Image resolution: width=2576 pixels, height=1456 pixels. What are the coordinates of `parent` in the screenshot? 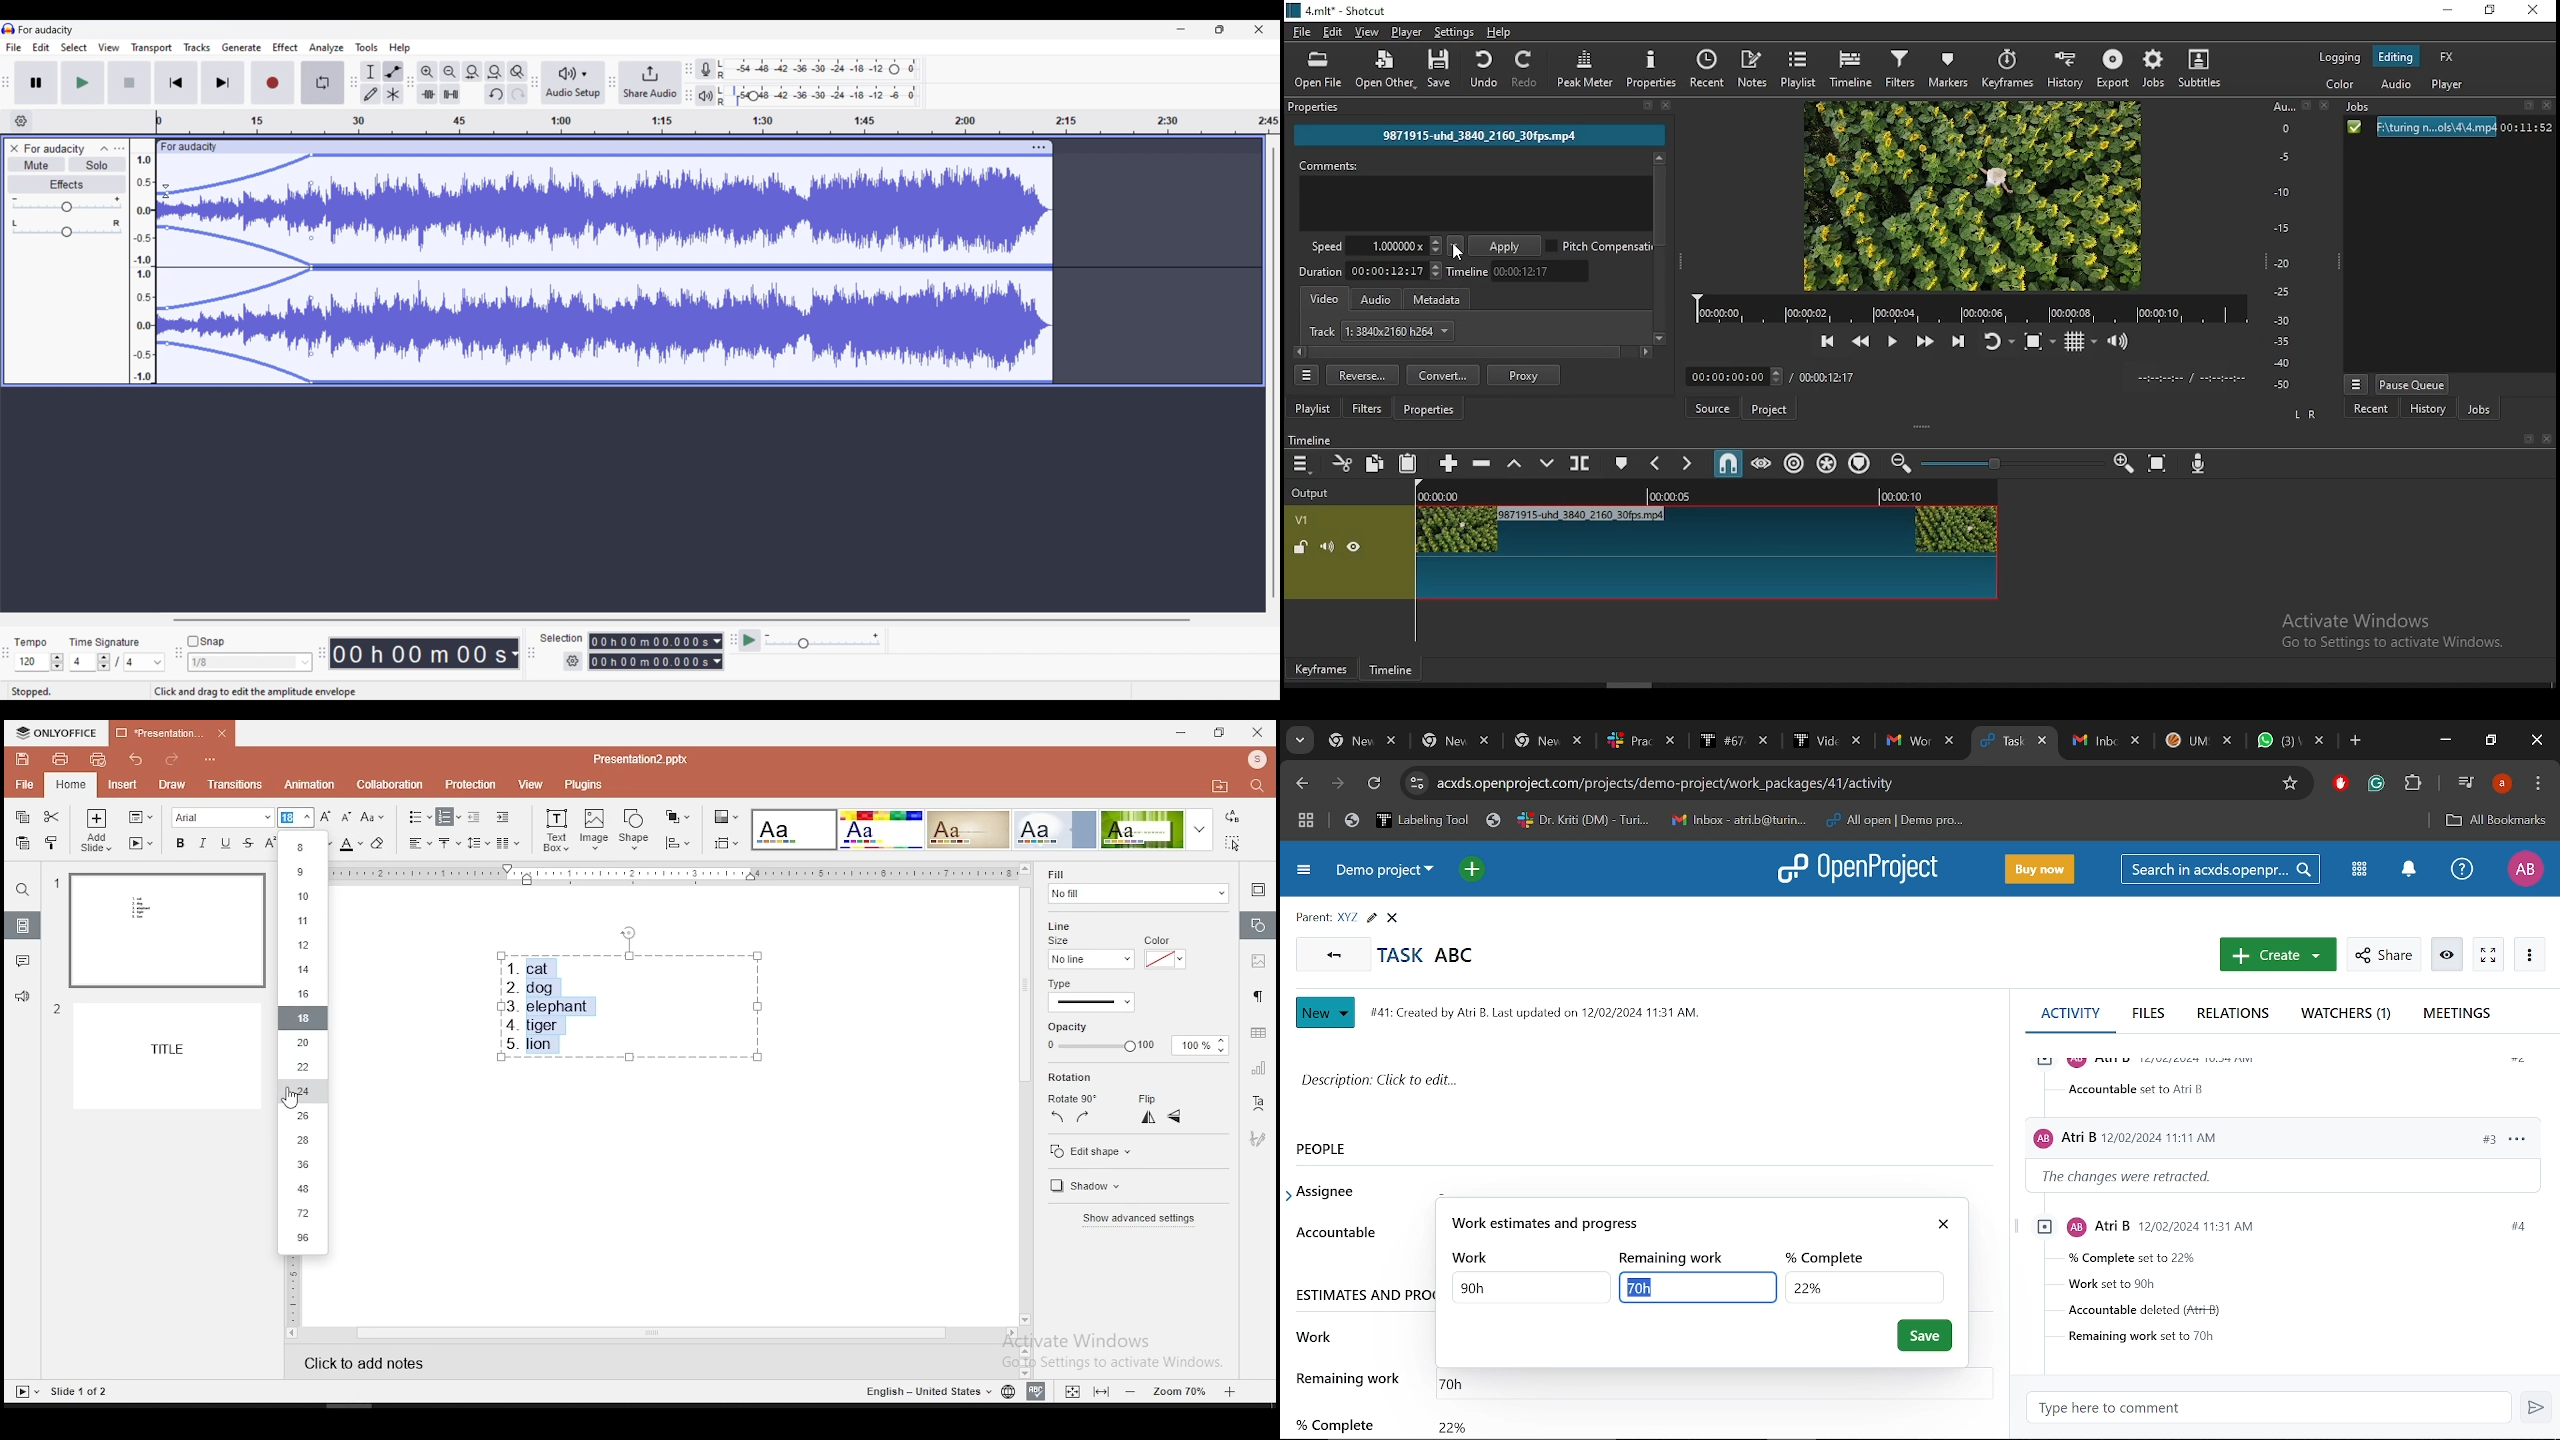 It's located at (1309, 916).